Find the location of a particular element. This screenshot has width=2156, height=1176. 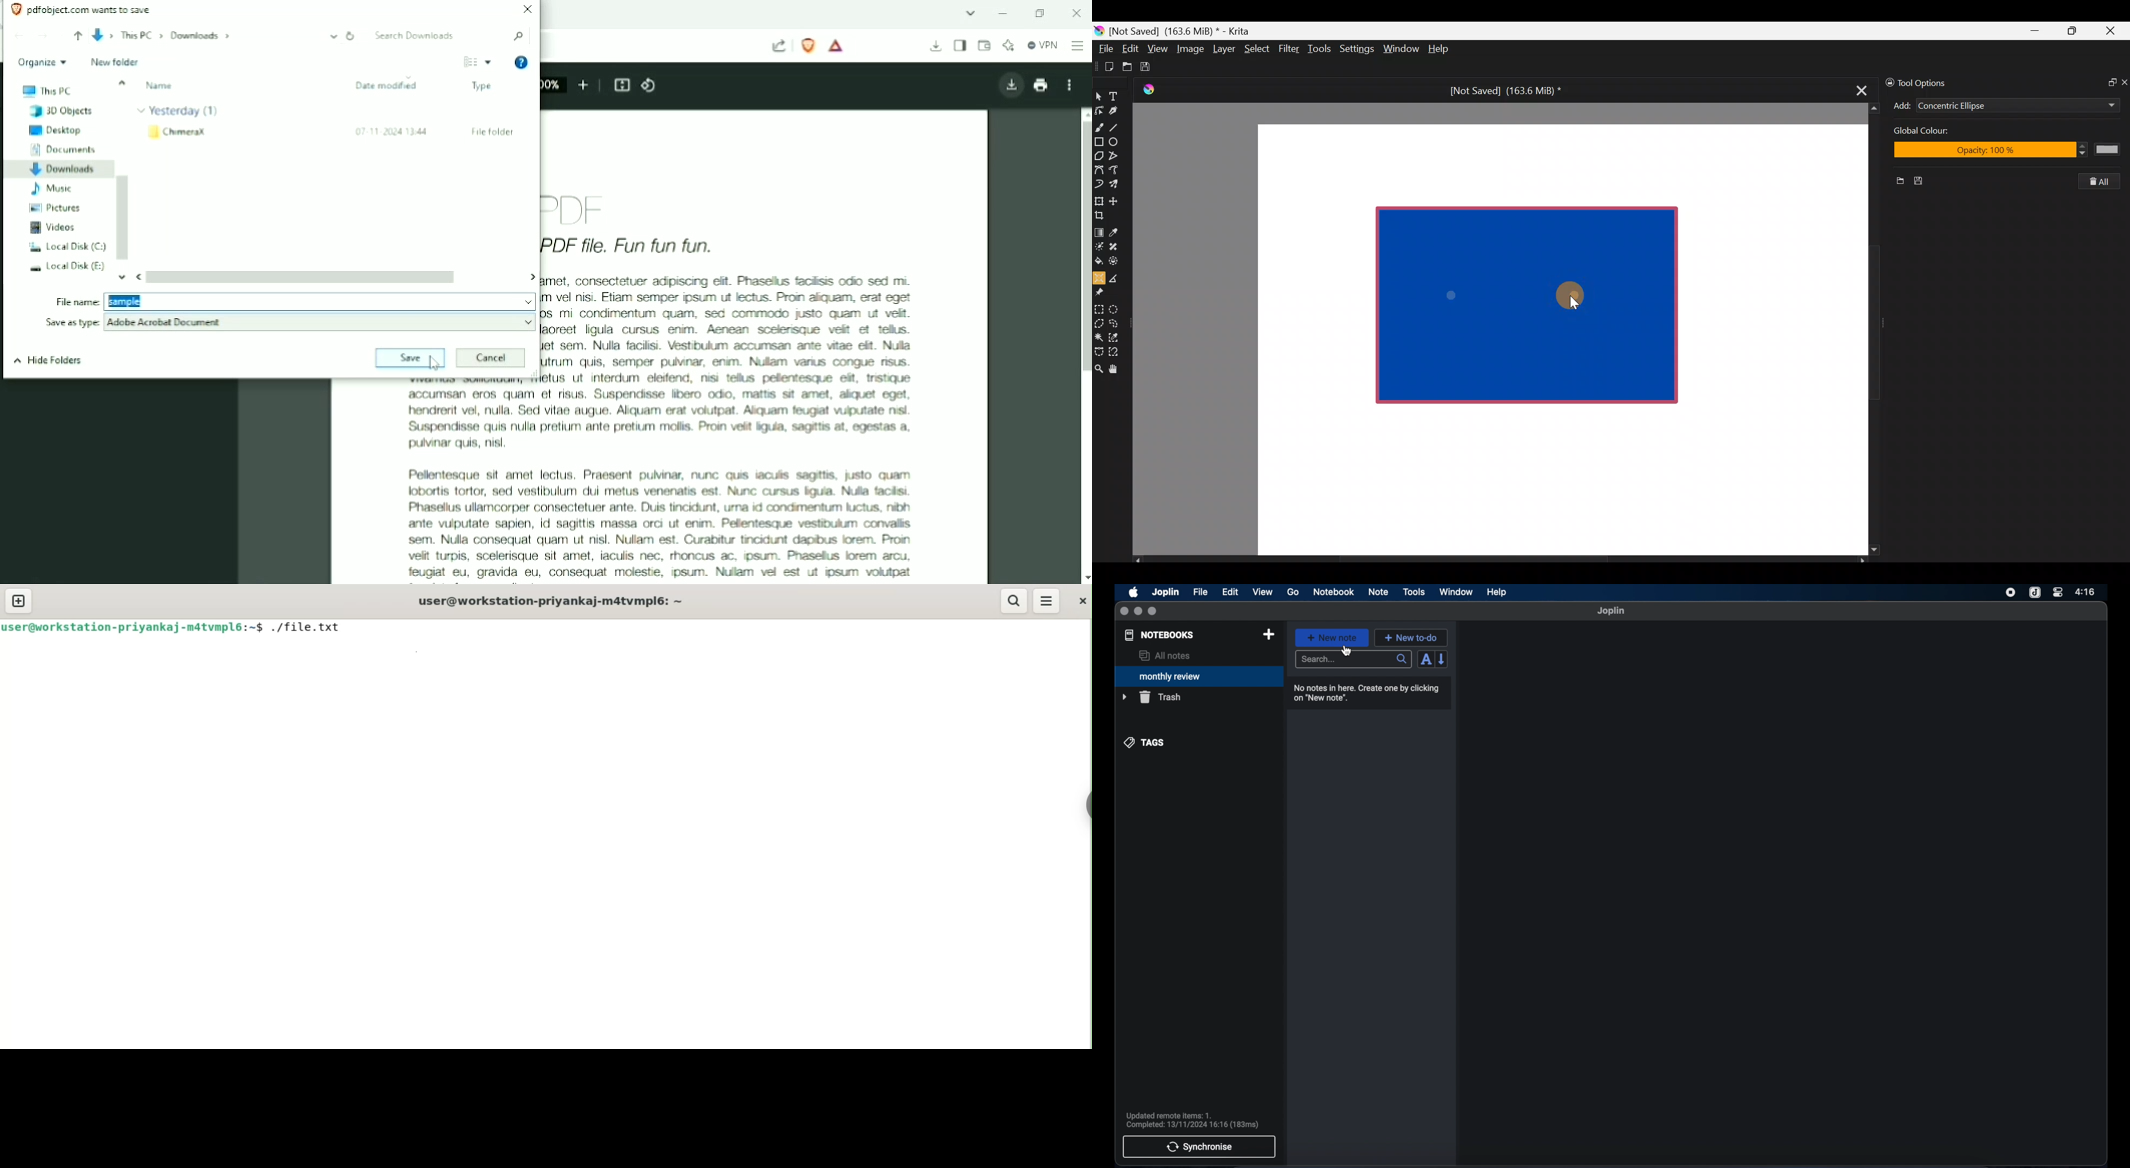

file is located at coordinates (1200, 592).